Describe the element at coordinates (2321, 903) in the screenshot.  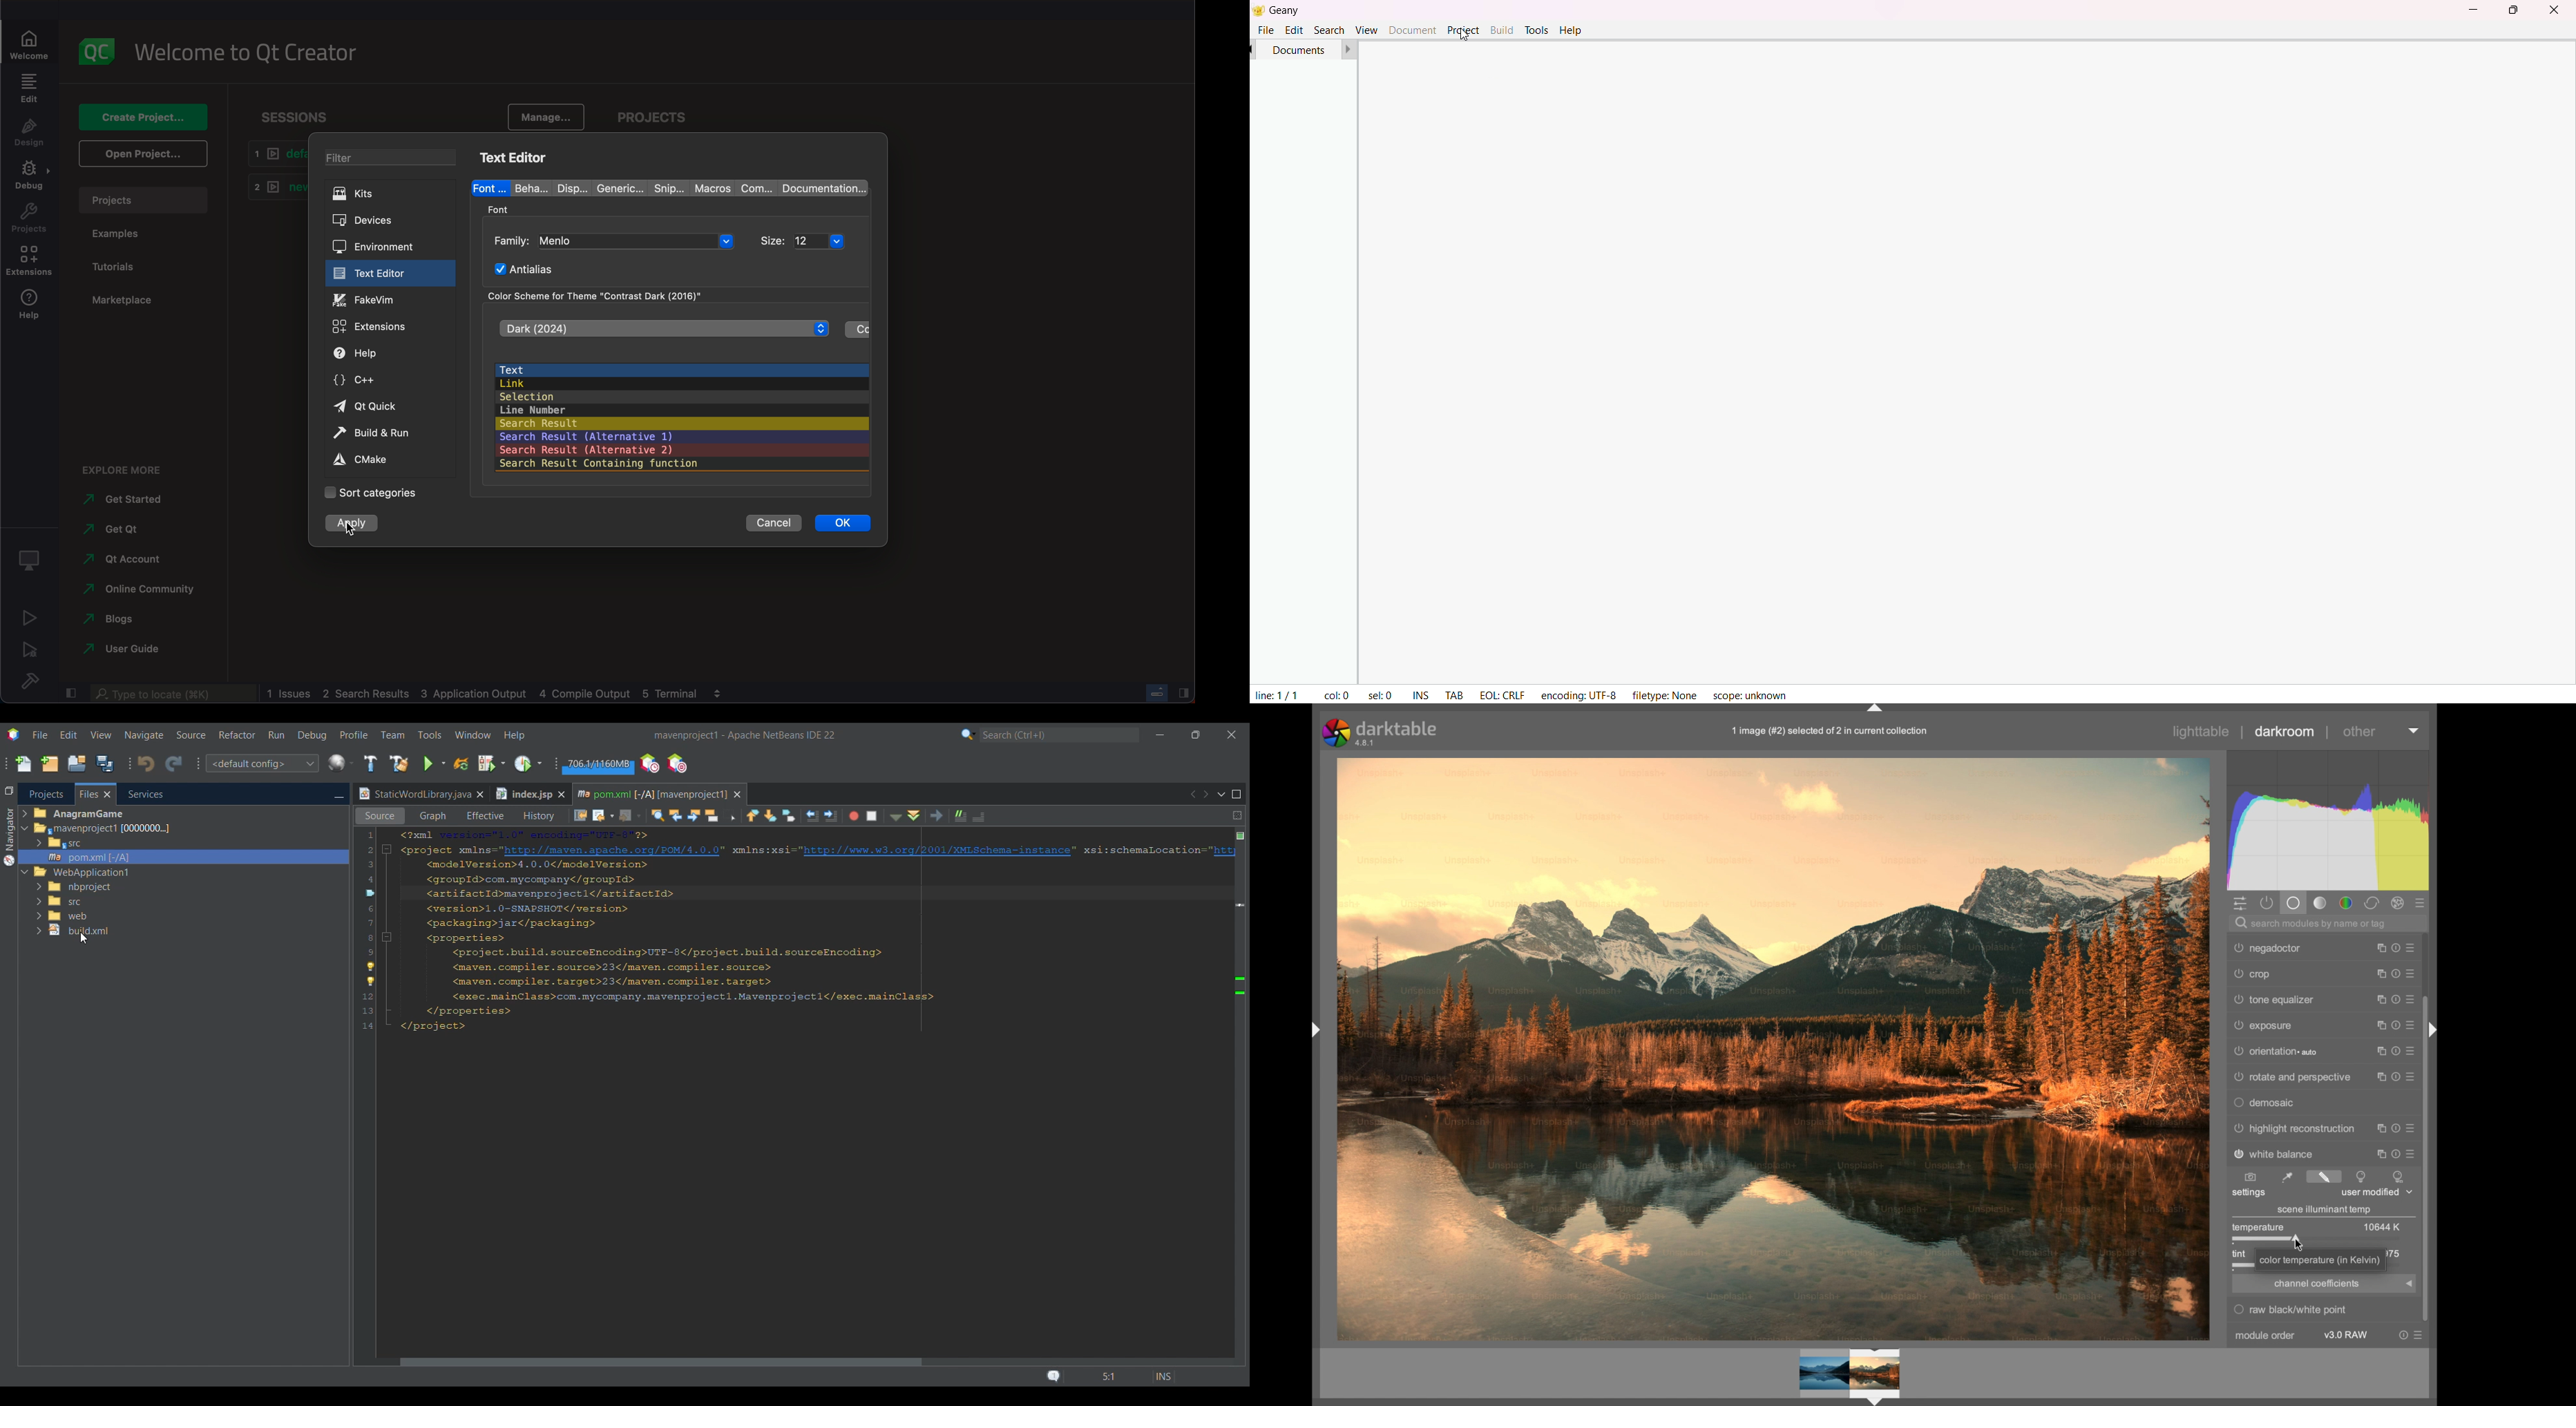
I see `tone` at that location.